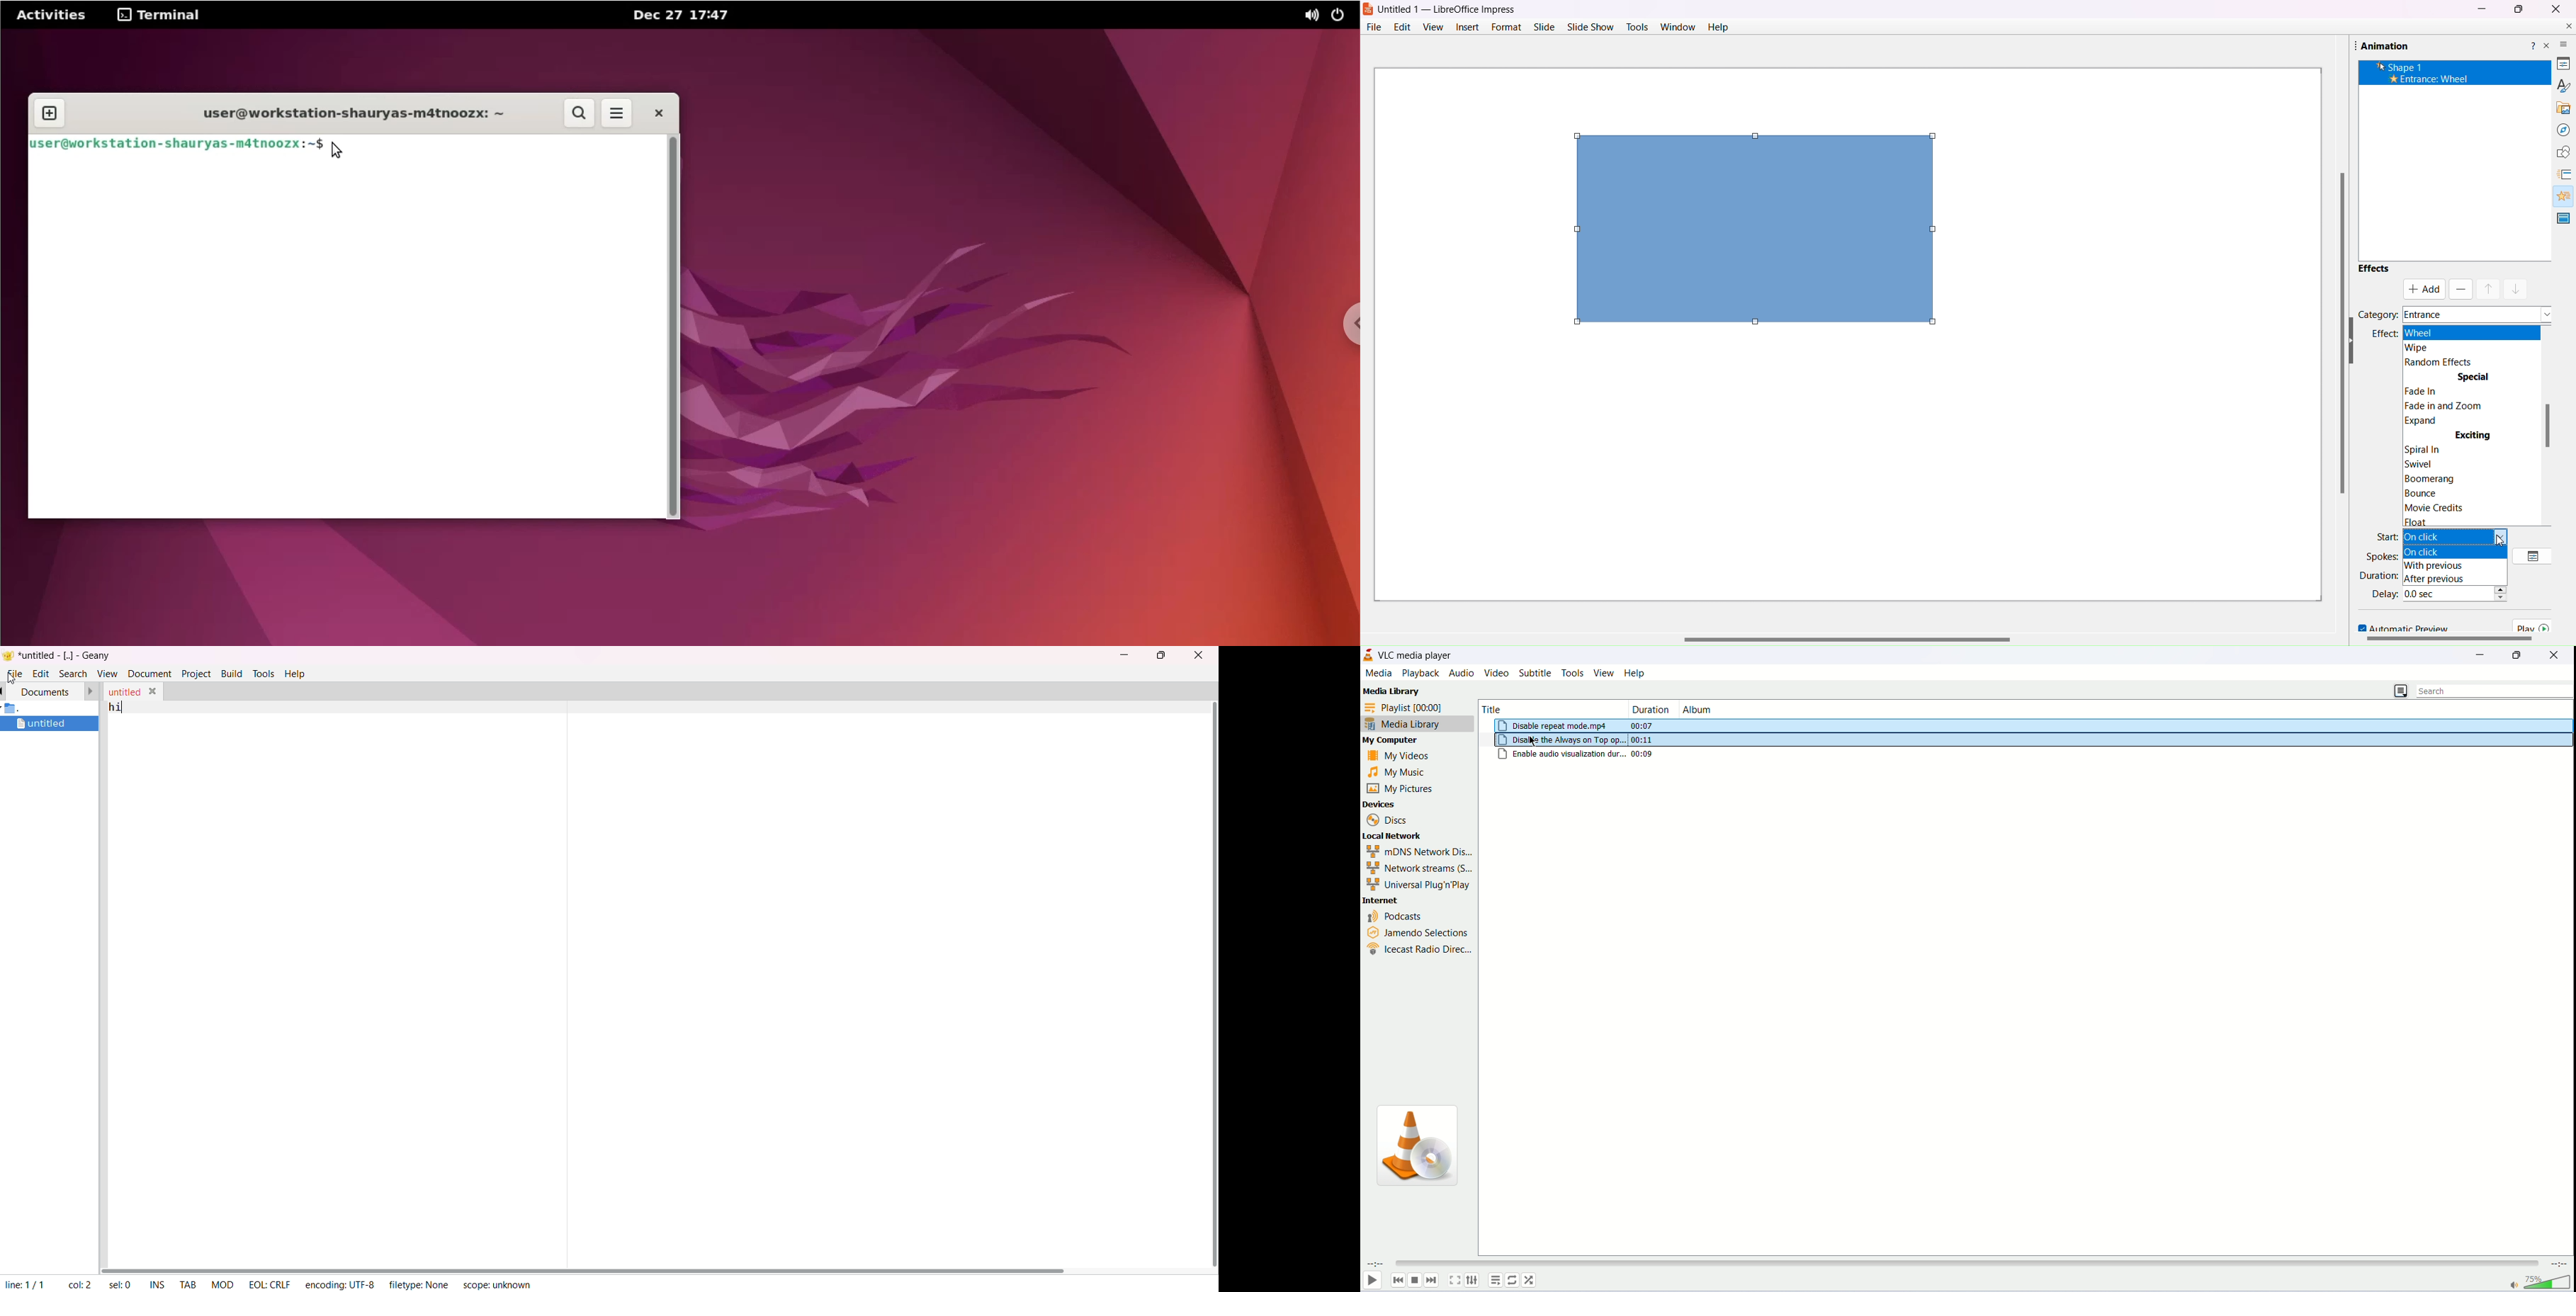 This screenshot has width=2576, height=1316. What do you see at coordinates (1418, 725) in the screenshot?
I see `media library` at bounding box center [1418, 725].